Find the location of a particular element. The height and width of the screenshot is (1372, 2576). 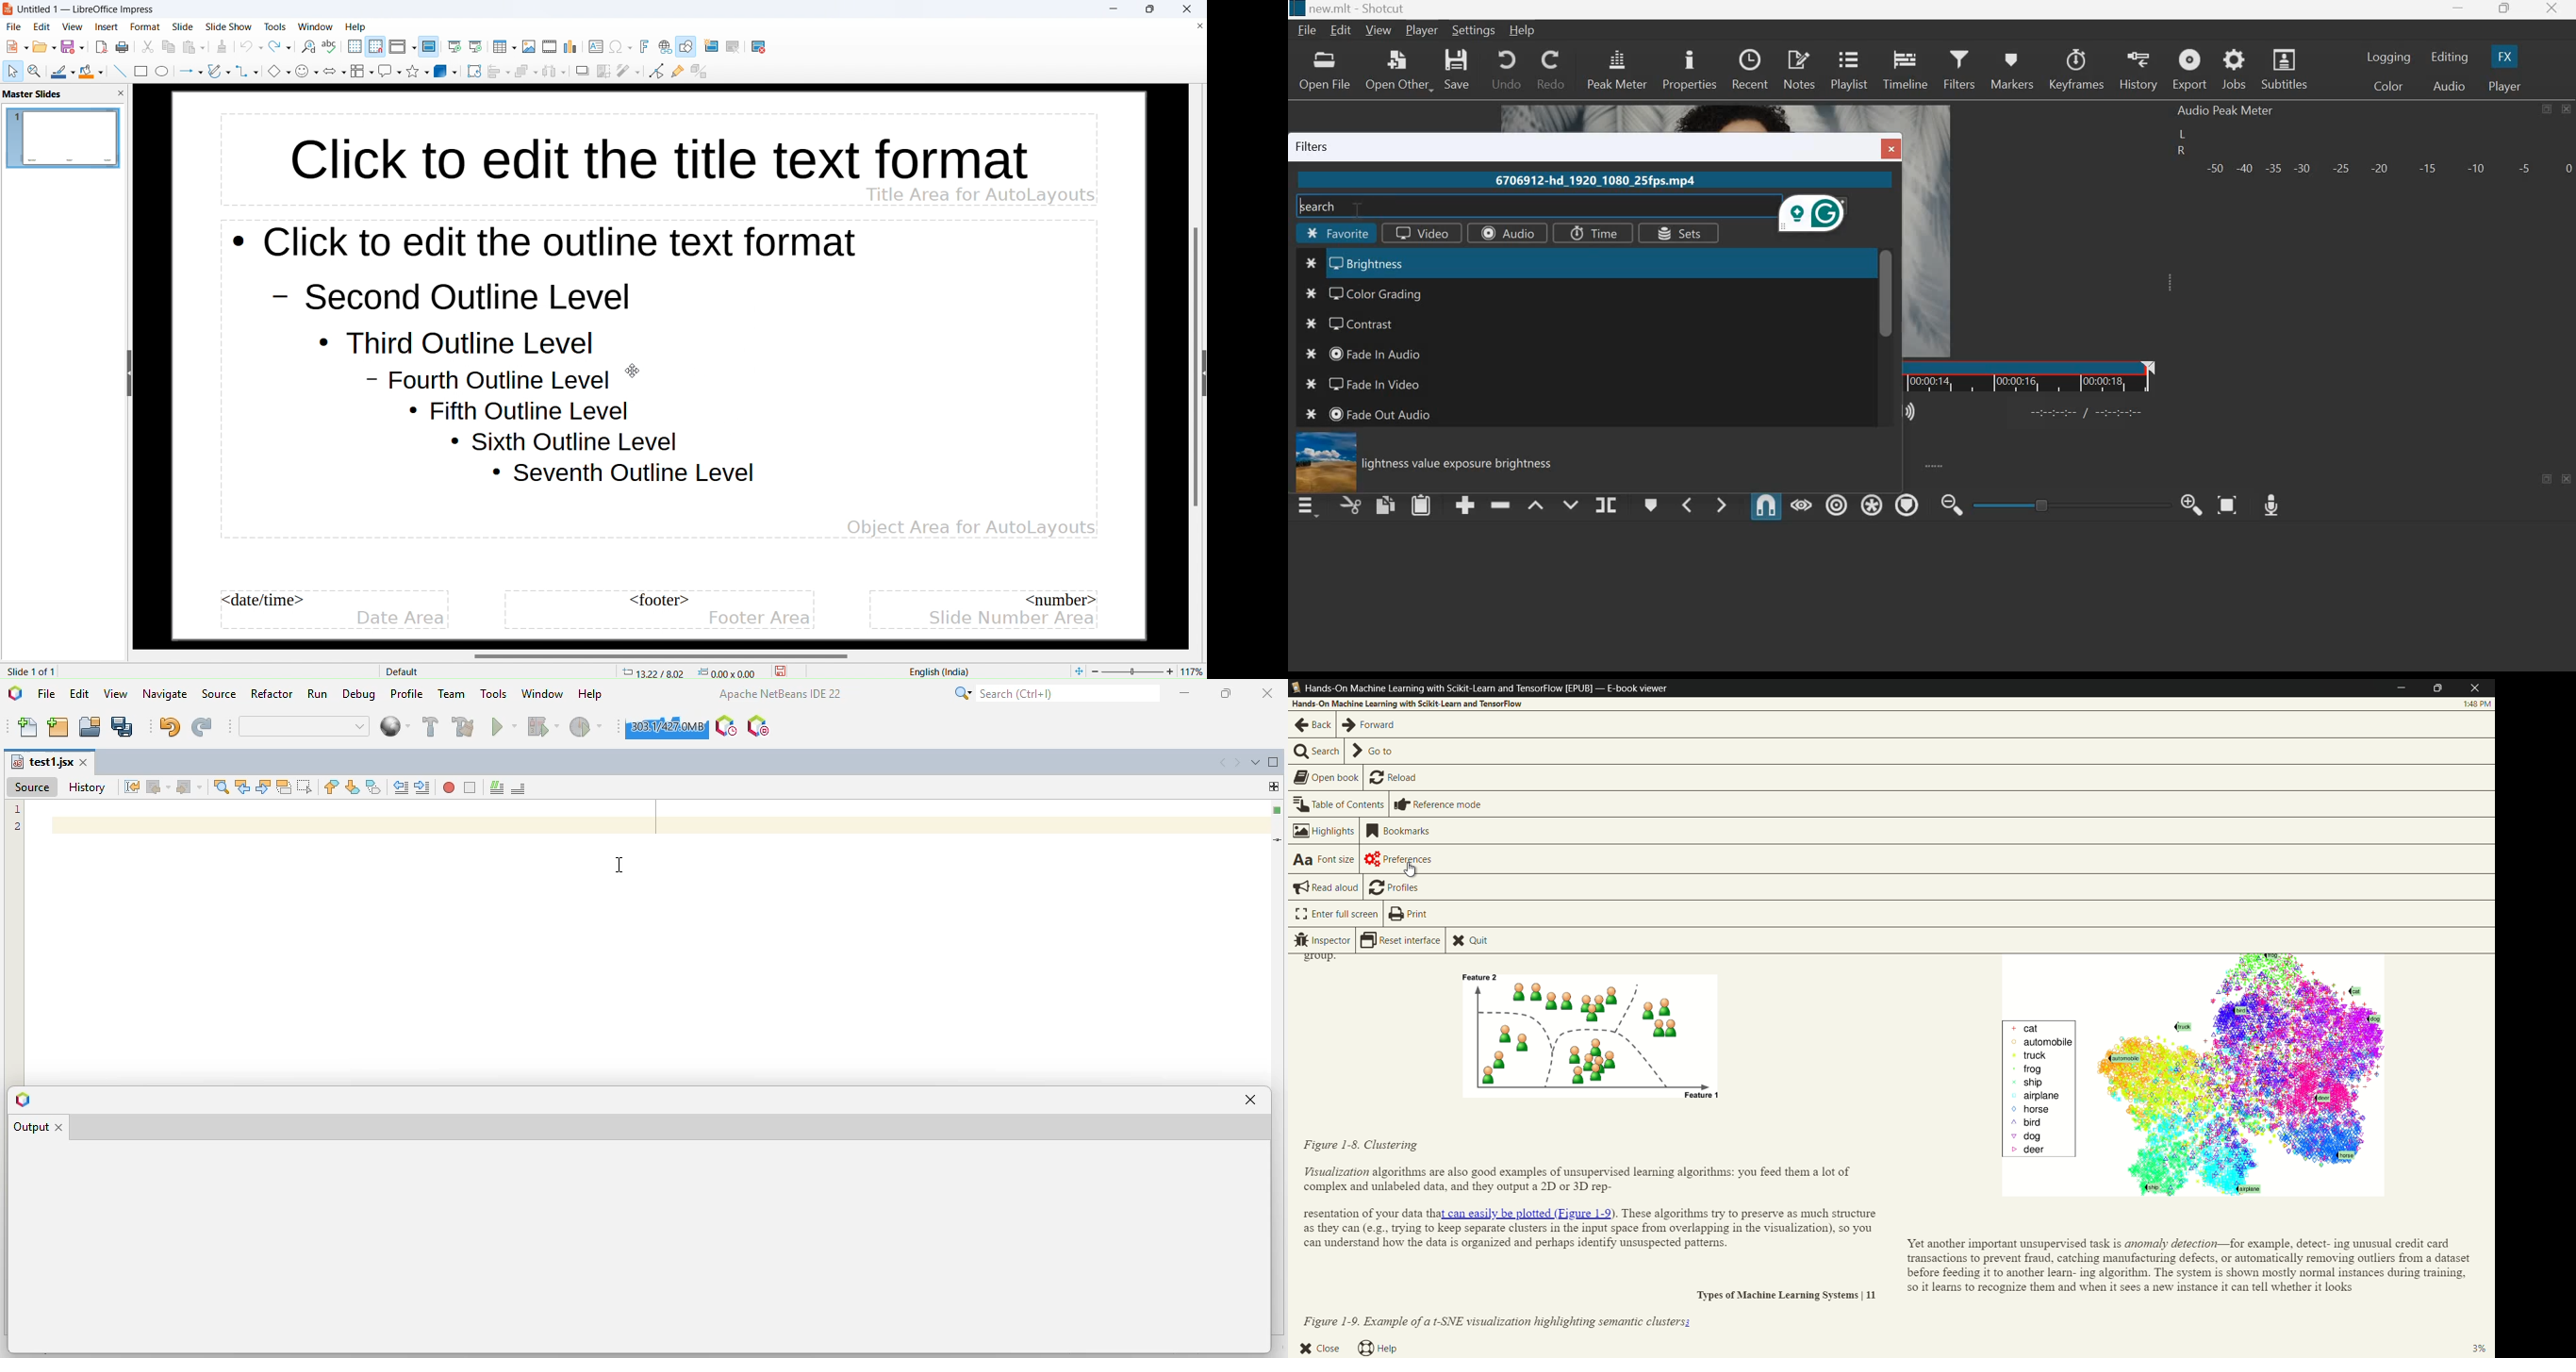

reference mode is located at coordinates (1437, 805).